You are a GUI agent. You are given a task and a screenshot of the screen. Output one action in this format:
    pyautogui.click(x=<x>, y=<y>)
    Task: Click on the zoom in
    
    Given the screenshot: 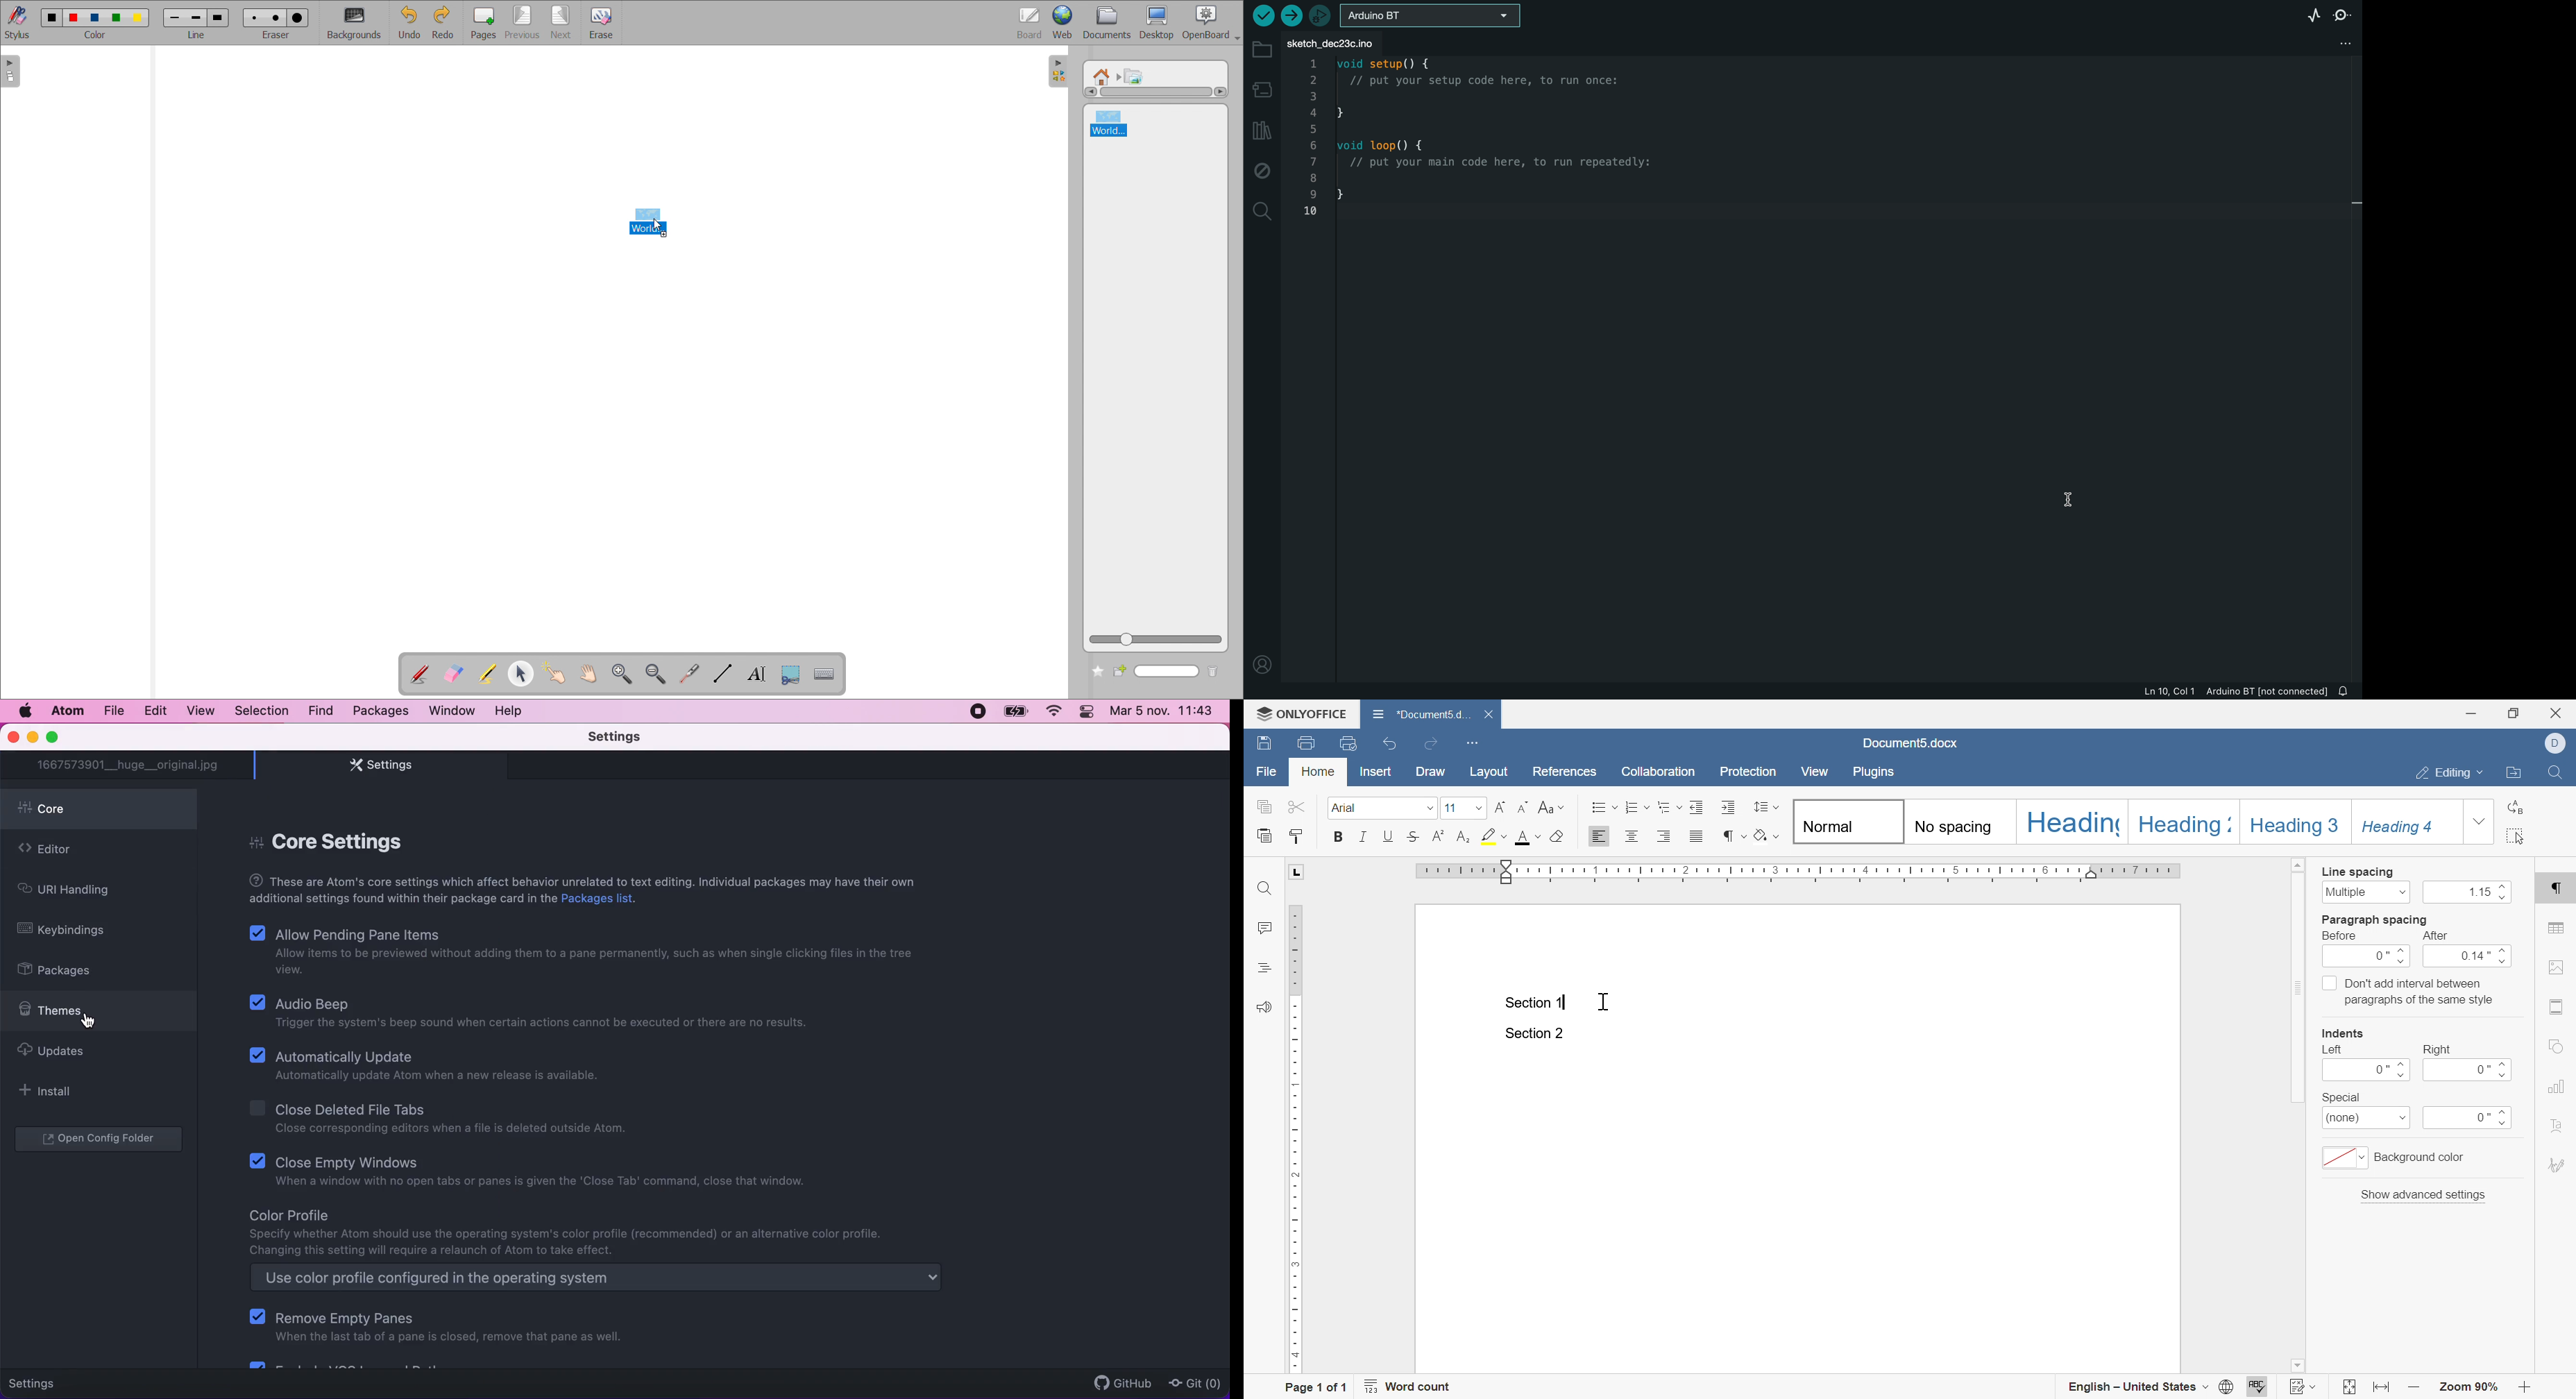 What is the action you would take?
    pyautogui.click(x=2414, y=1387)
    